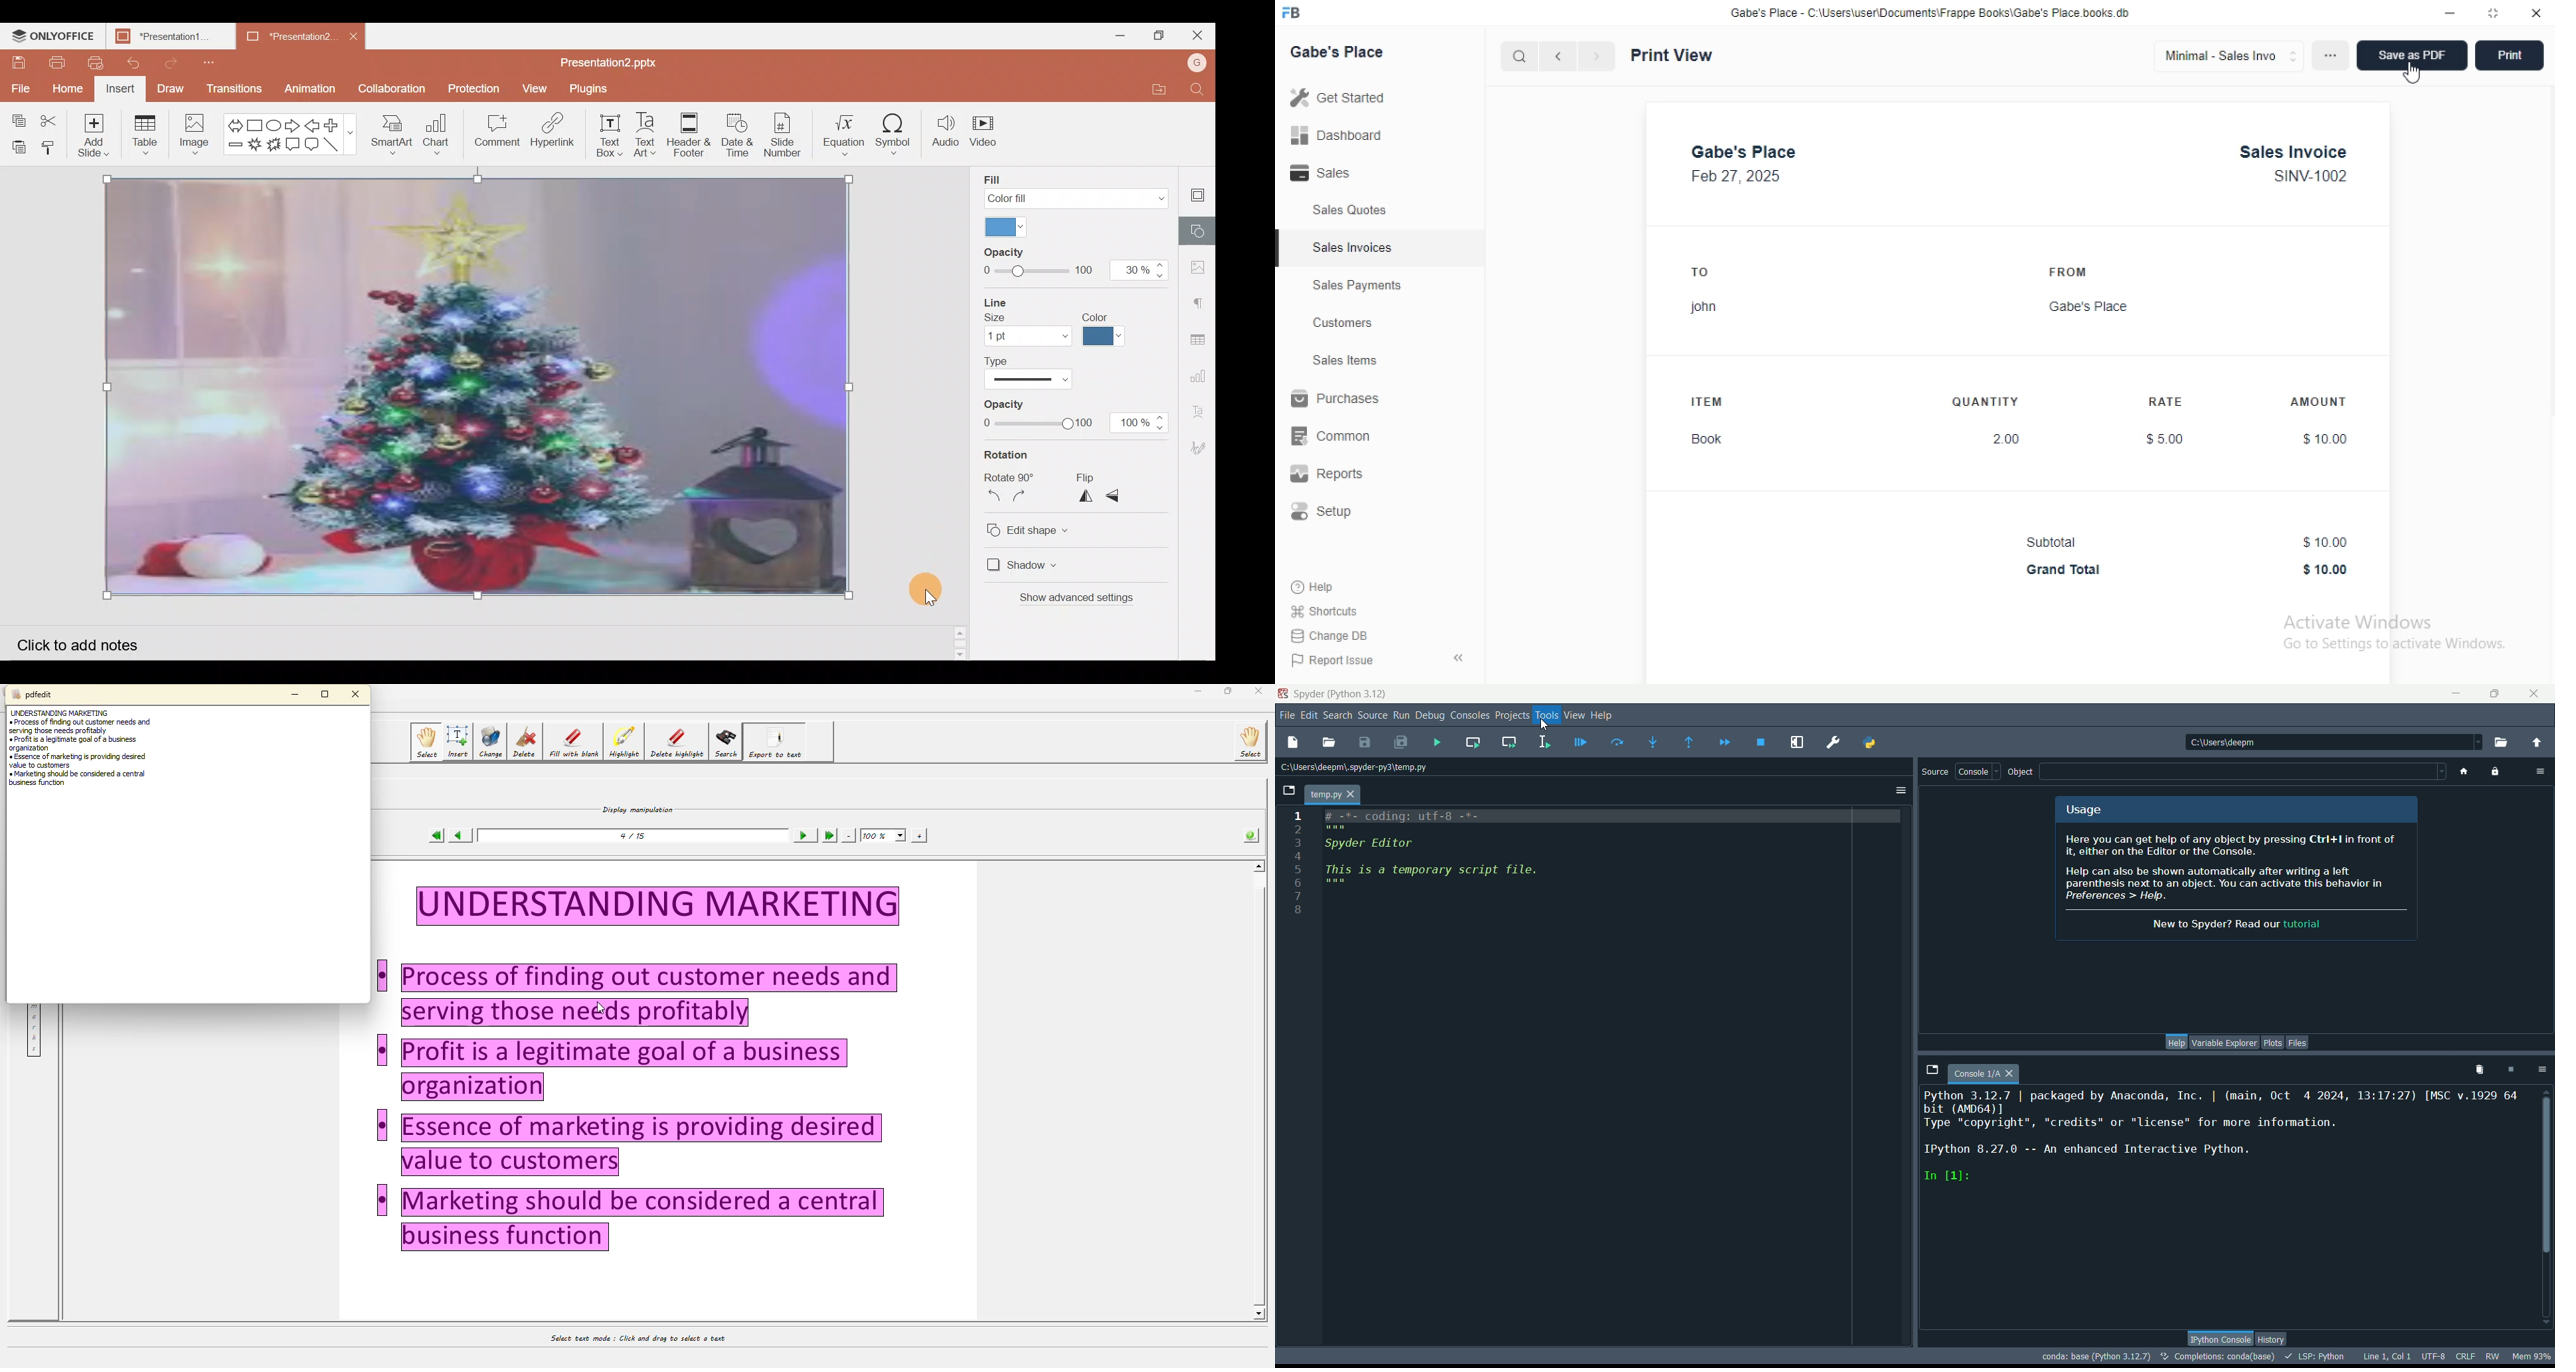  What do you see at coordinates (1737, 177) in the screenshot?
I see `Feb 27, 2025` at bounding box center [1737, 177].